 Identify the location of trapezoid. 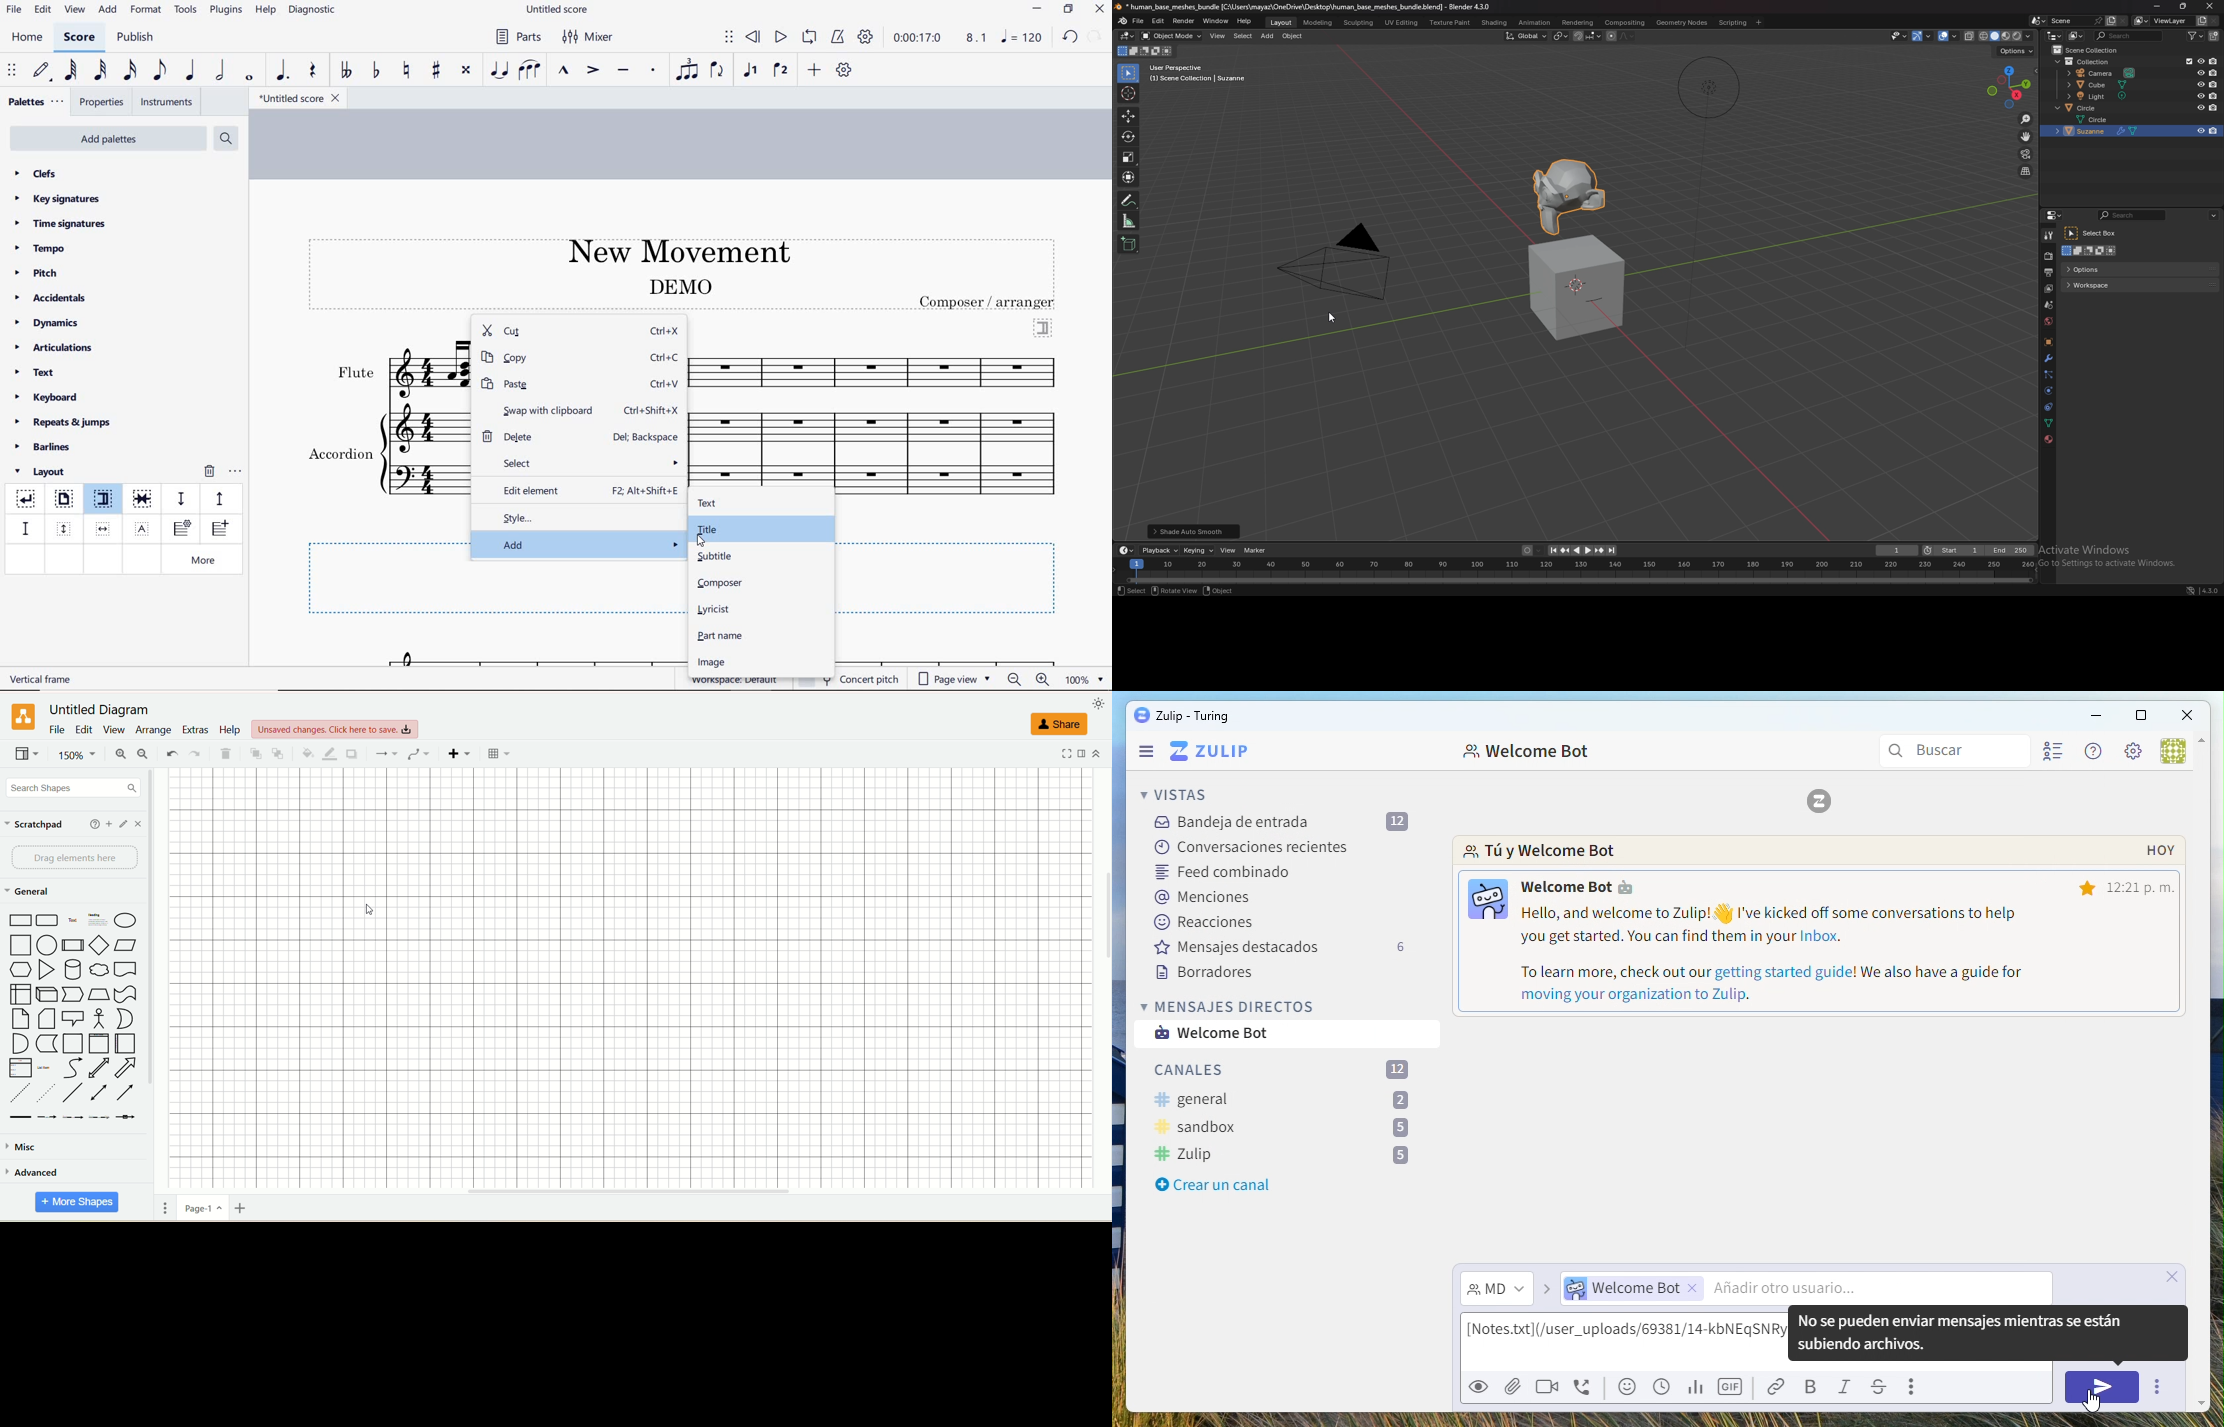
(97, 995).